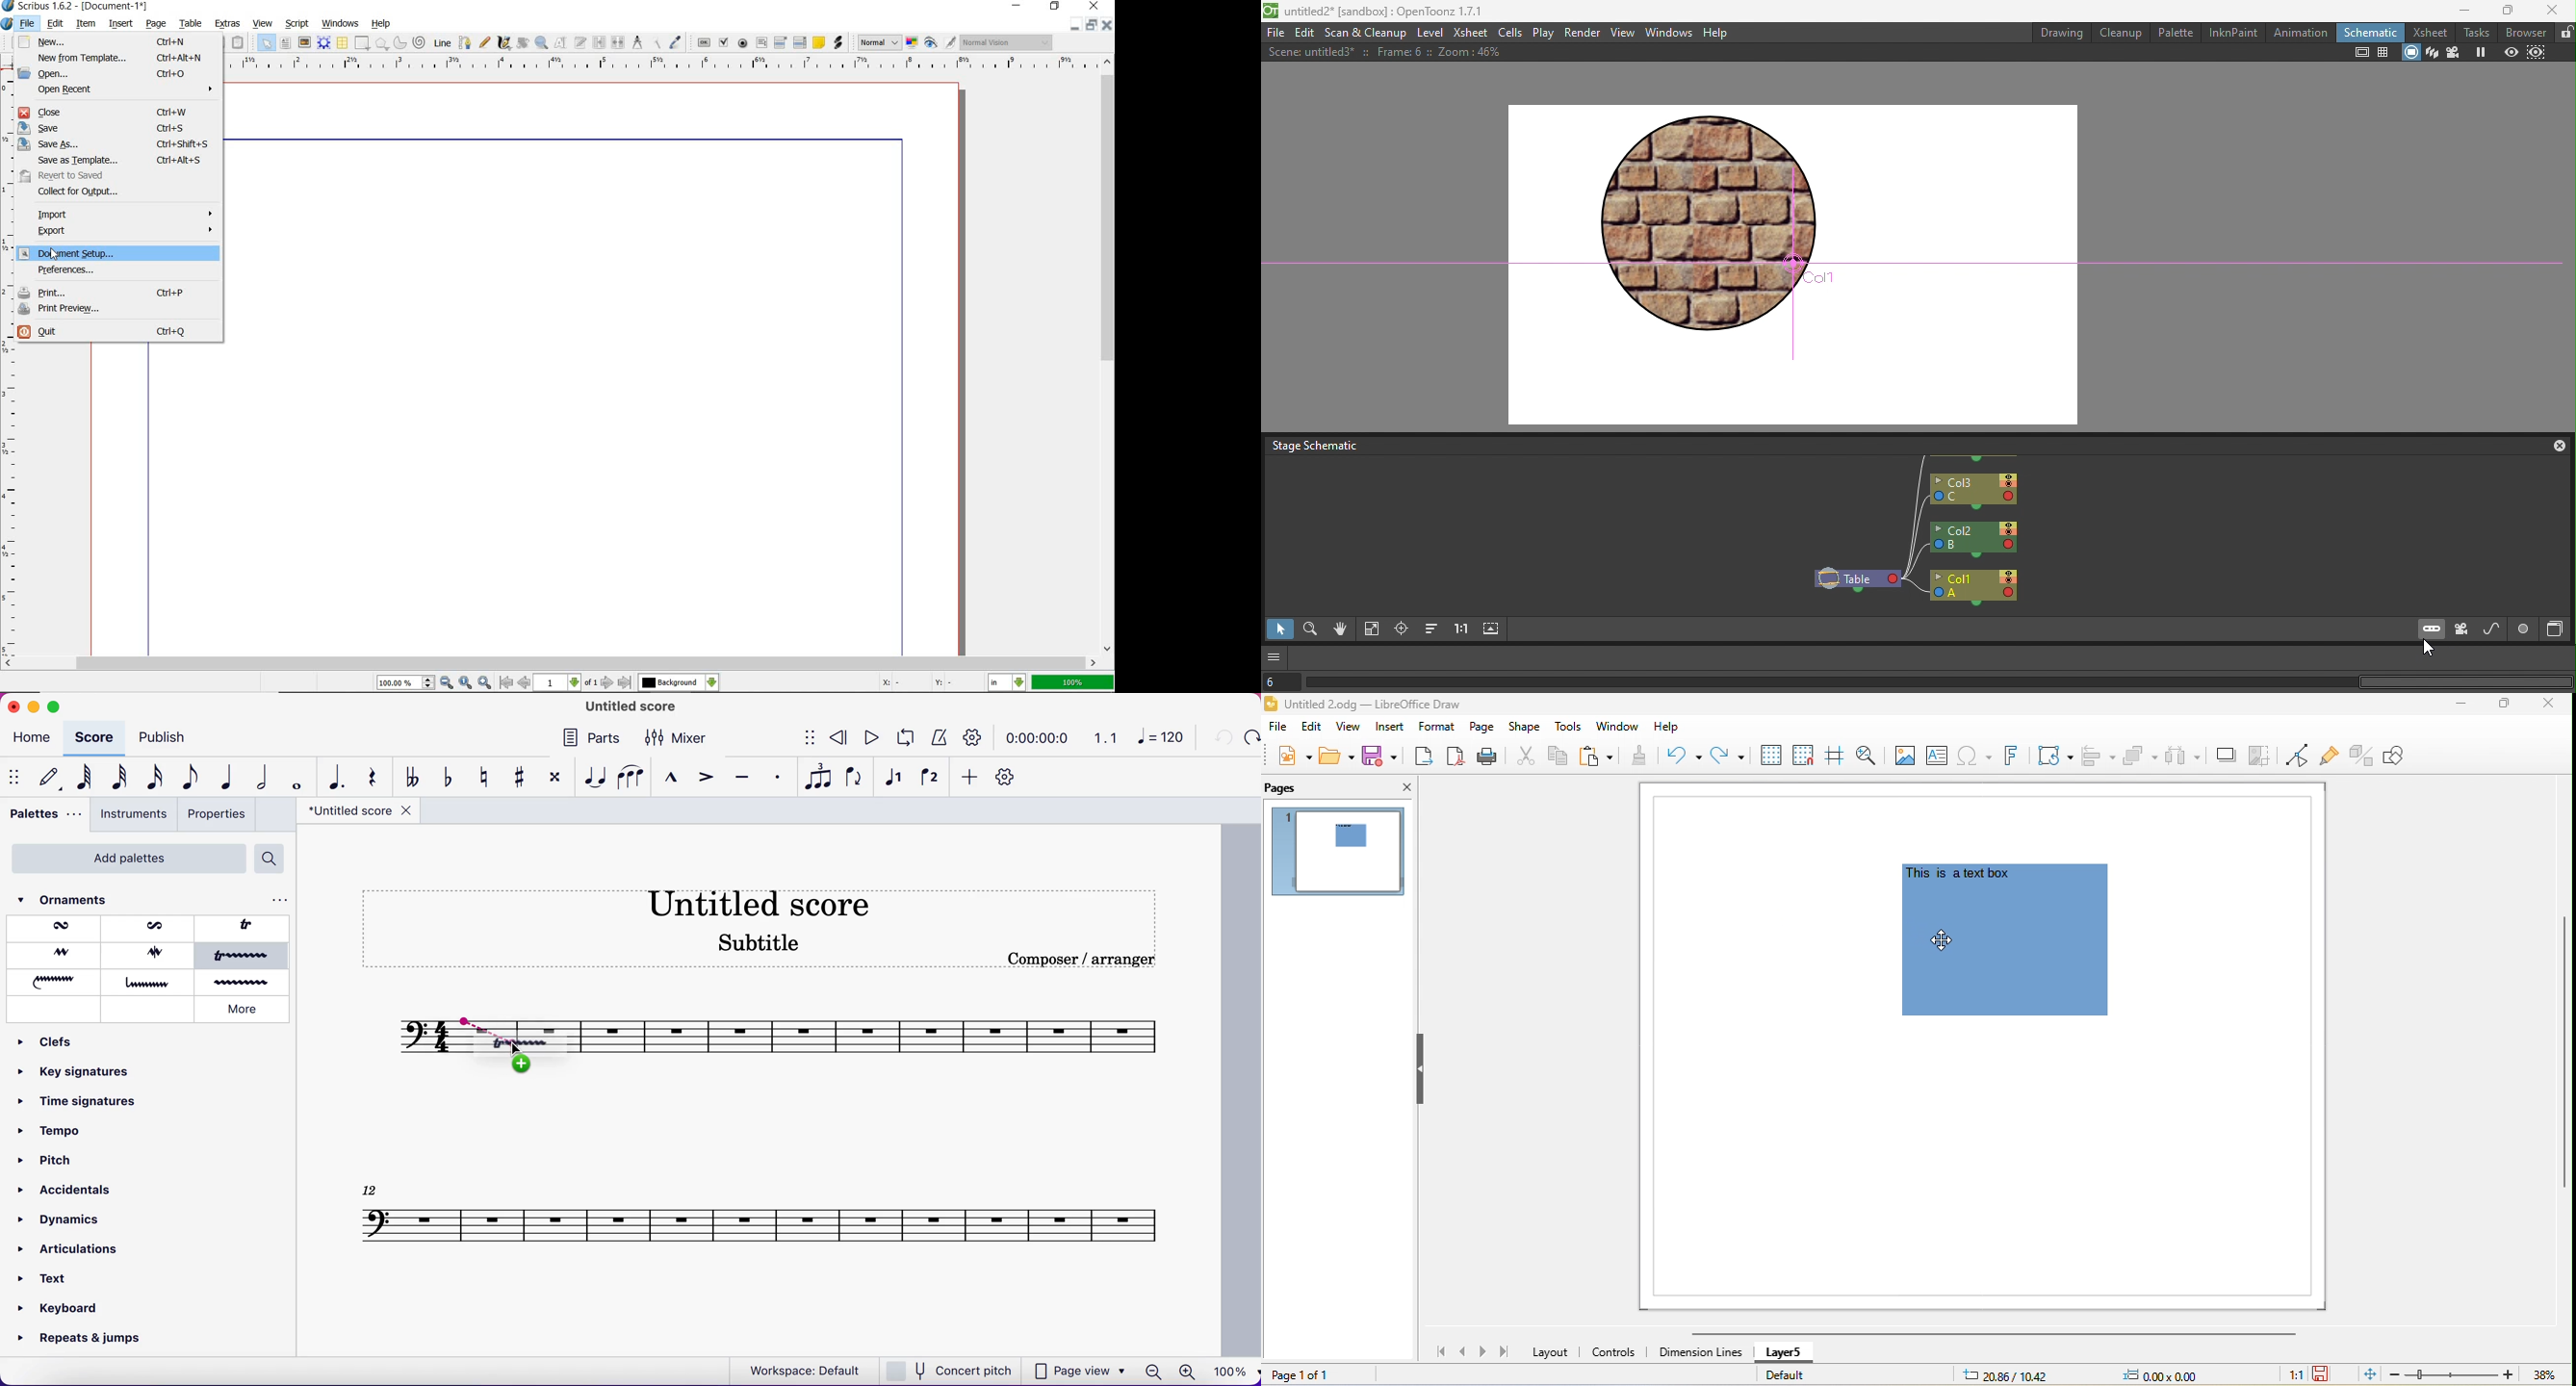 The image size is (2576, 1400). What do you see at coordinates (542, 44) in the screenshot?
I see `zoom in or zoom out` at bounding box center [542, 44].